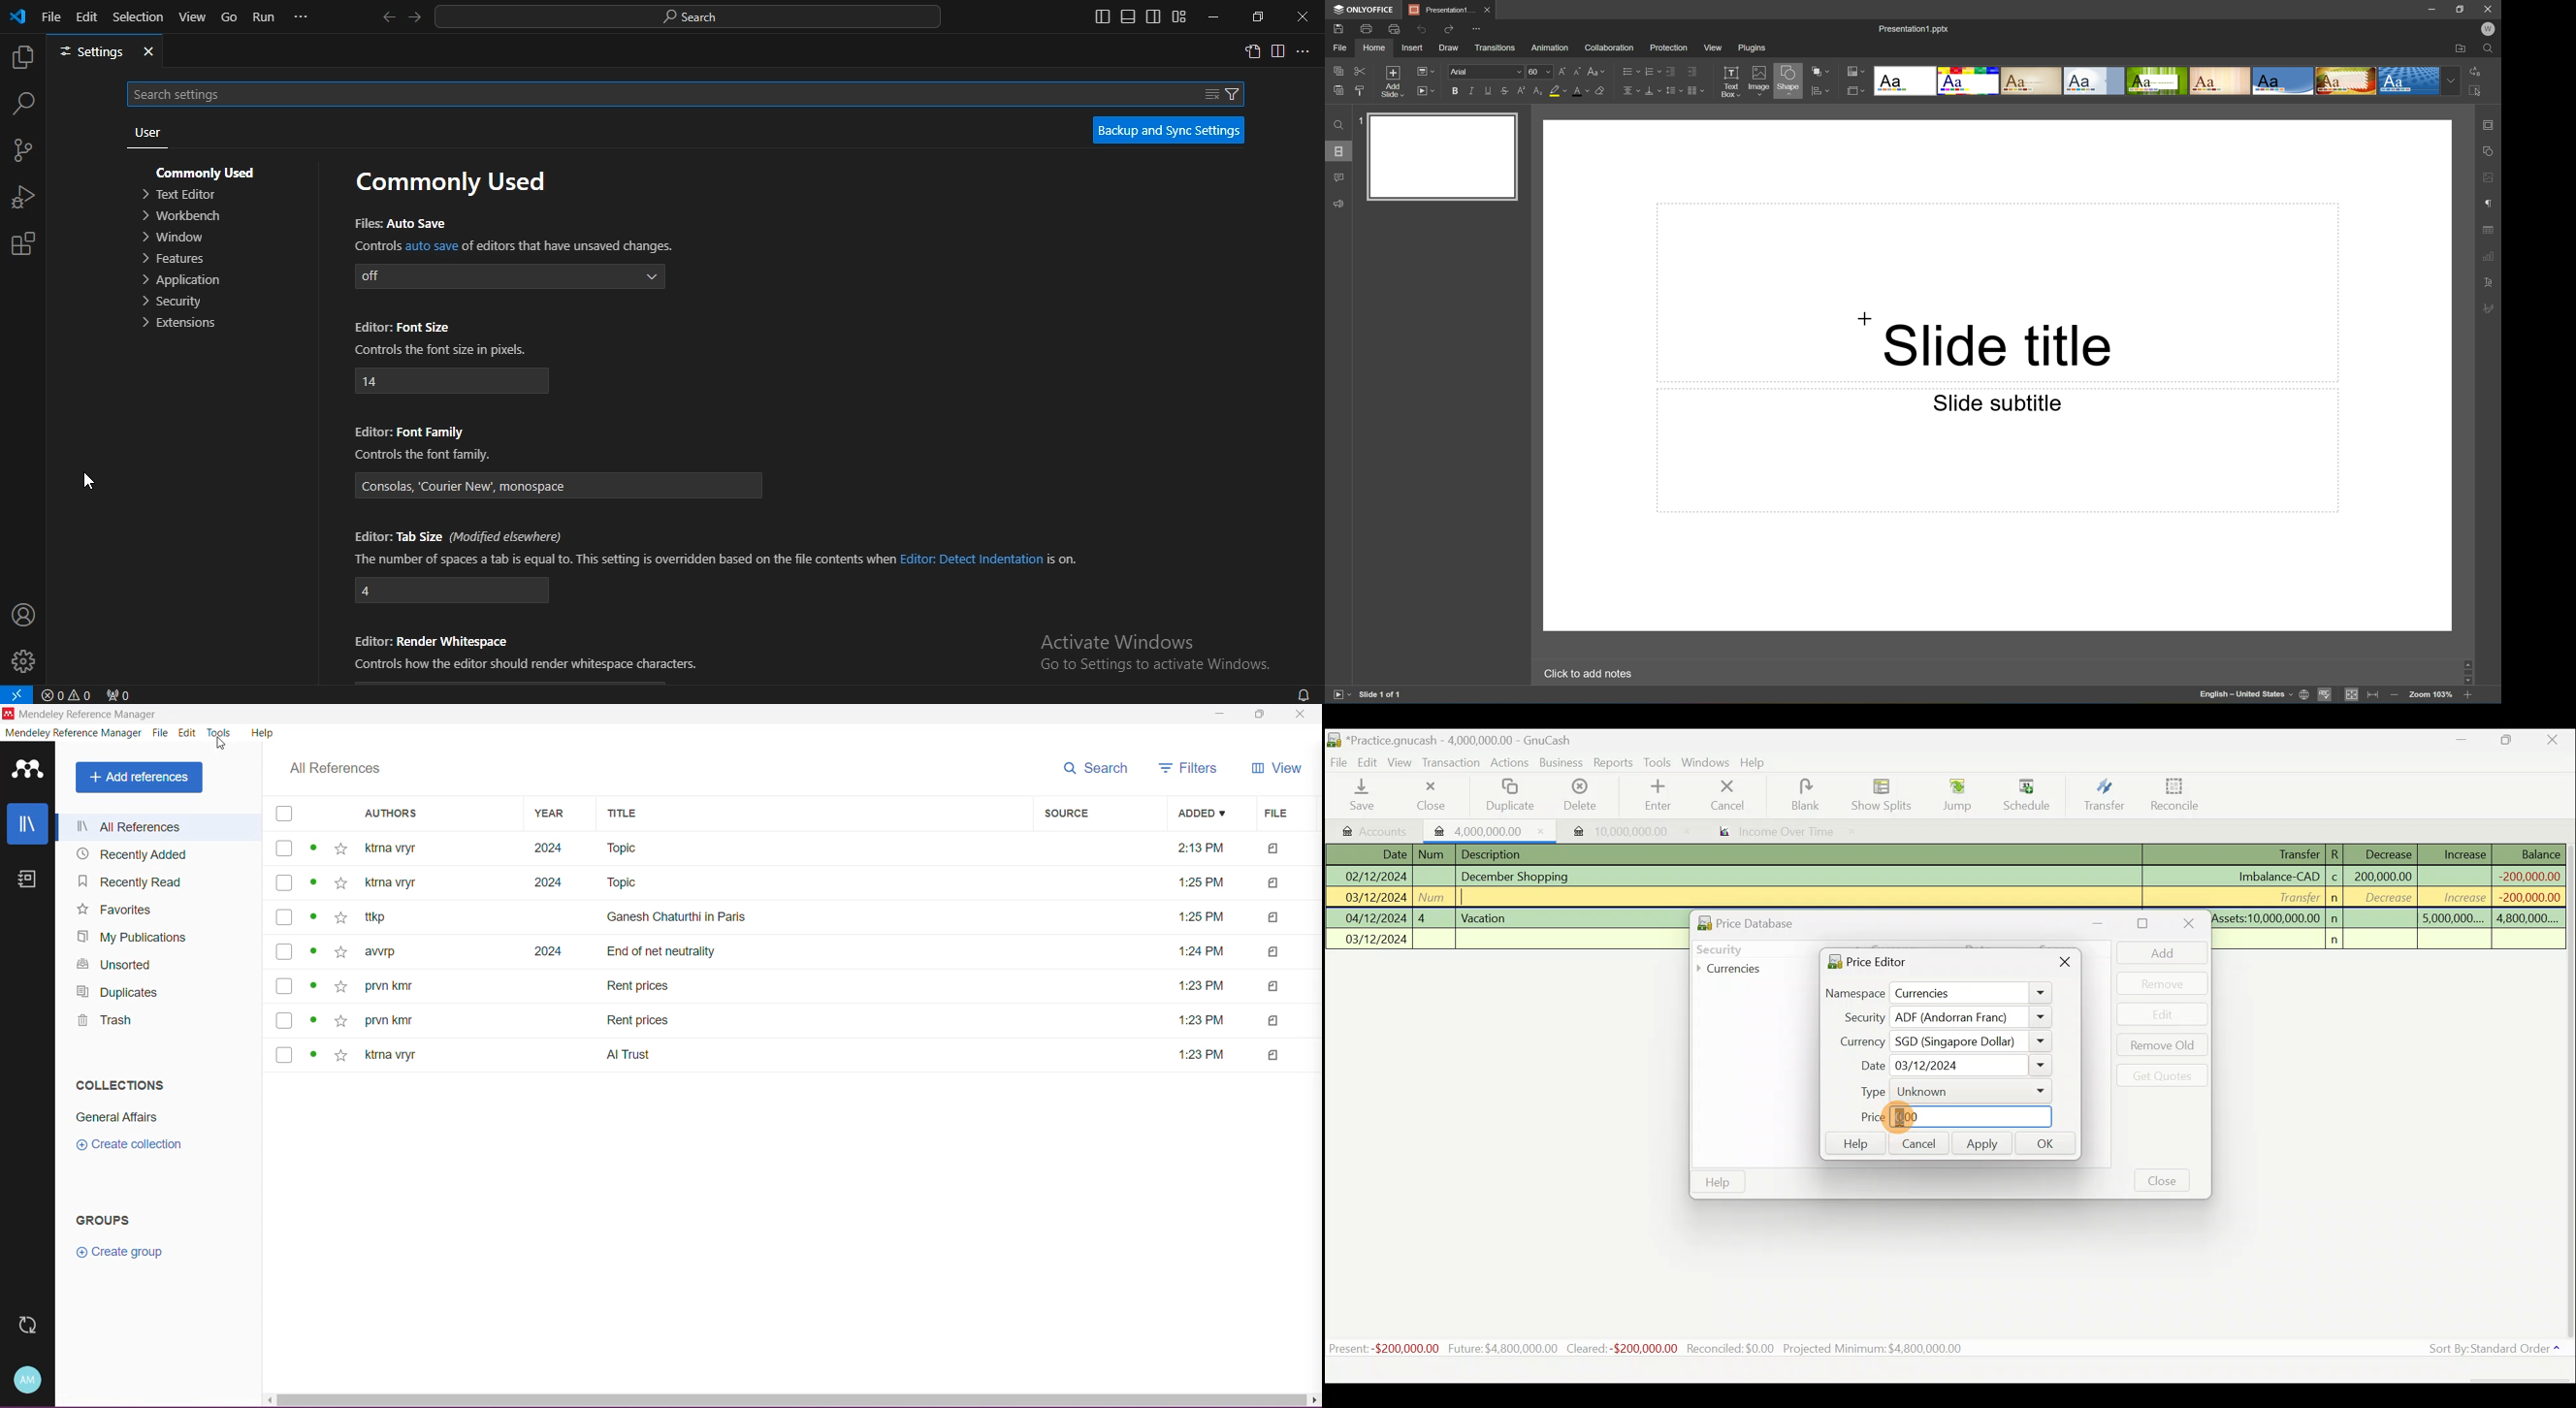 Image resolution: width=2576 pixels, height=1428 pixels. I want to click on ..., so click(302, 16).